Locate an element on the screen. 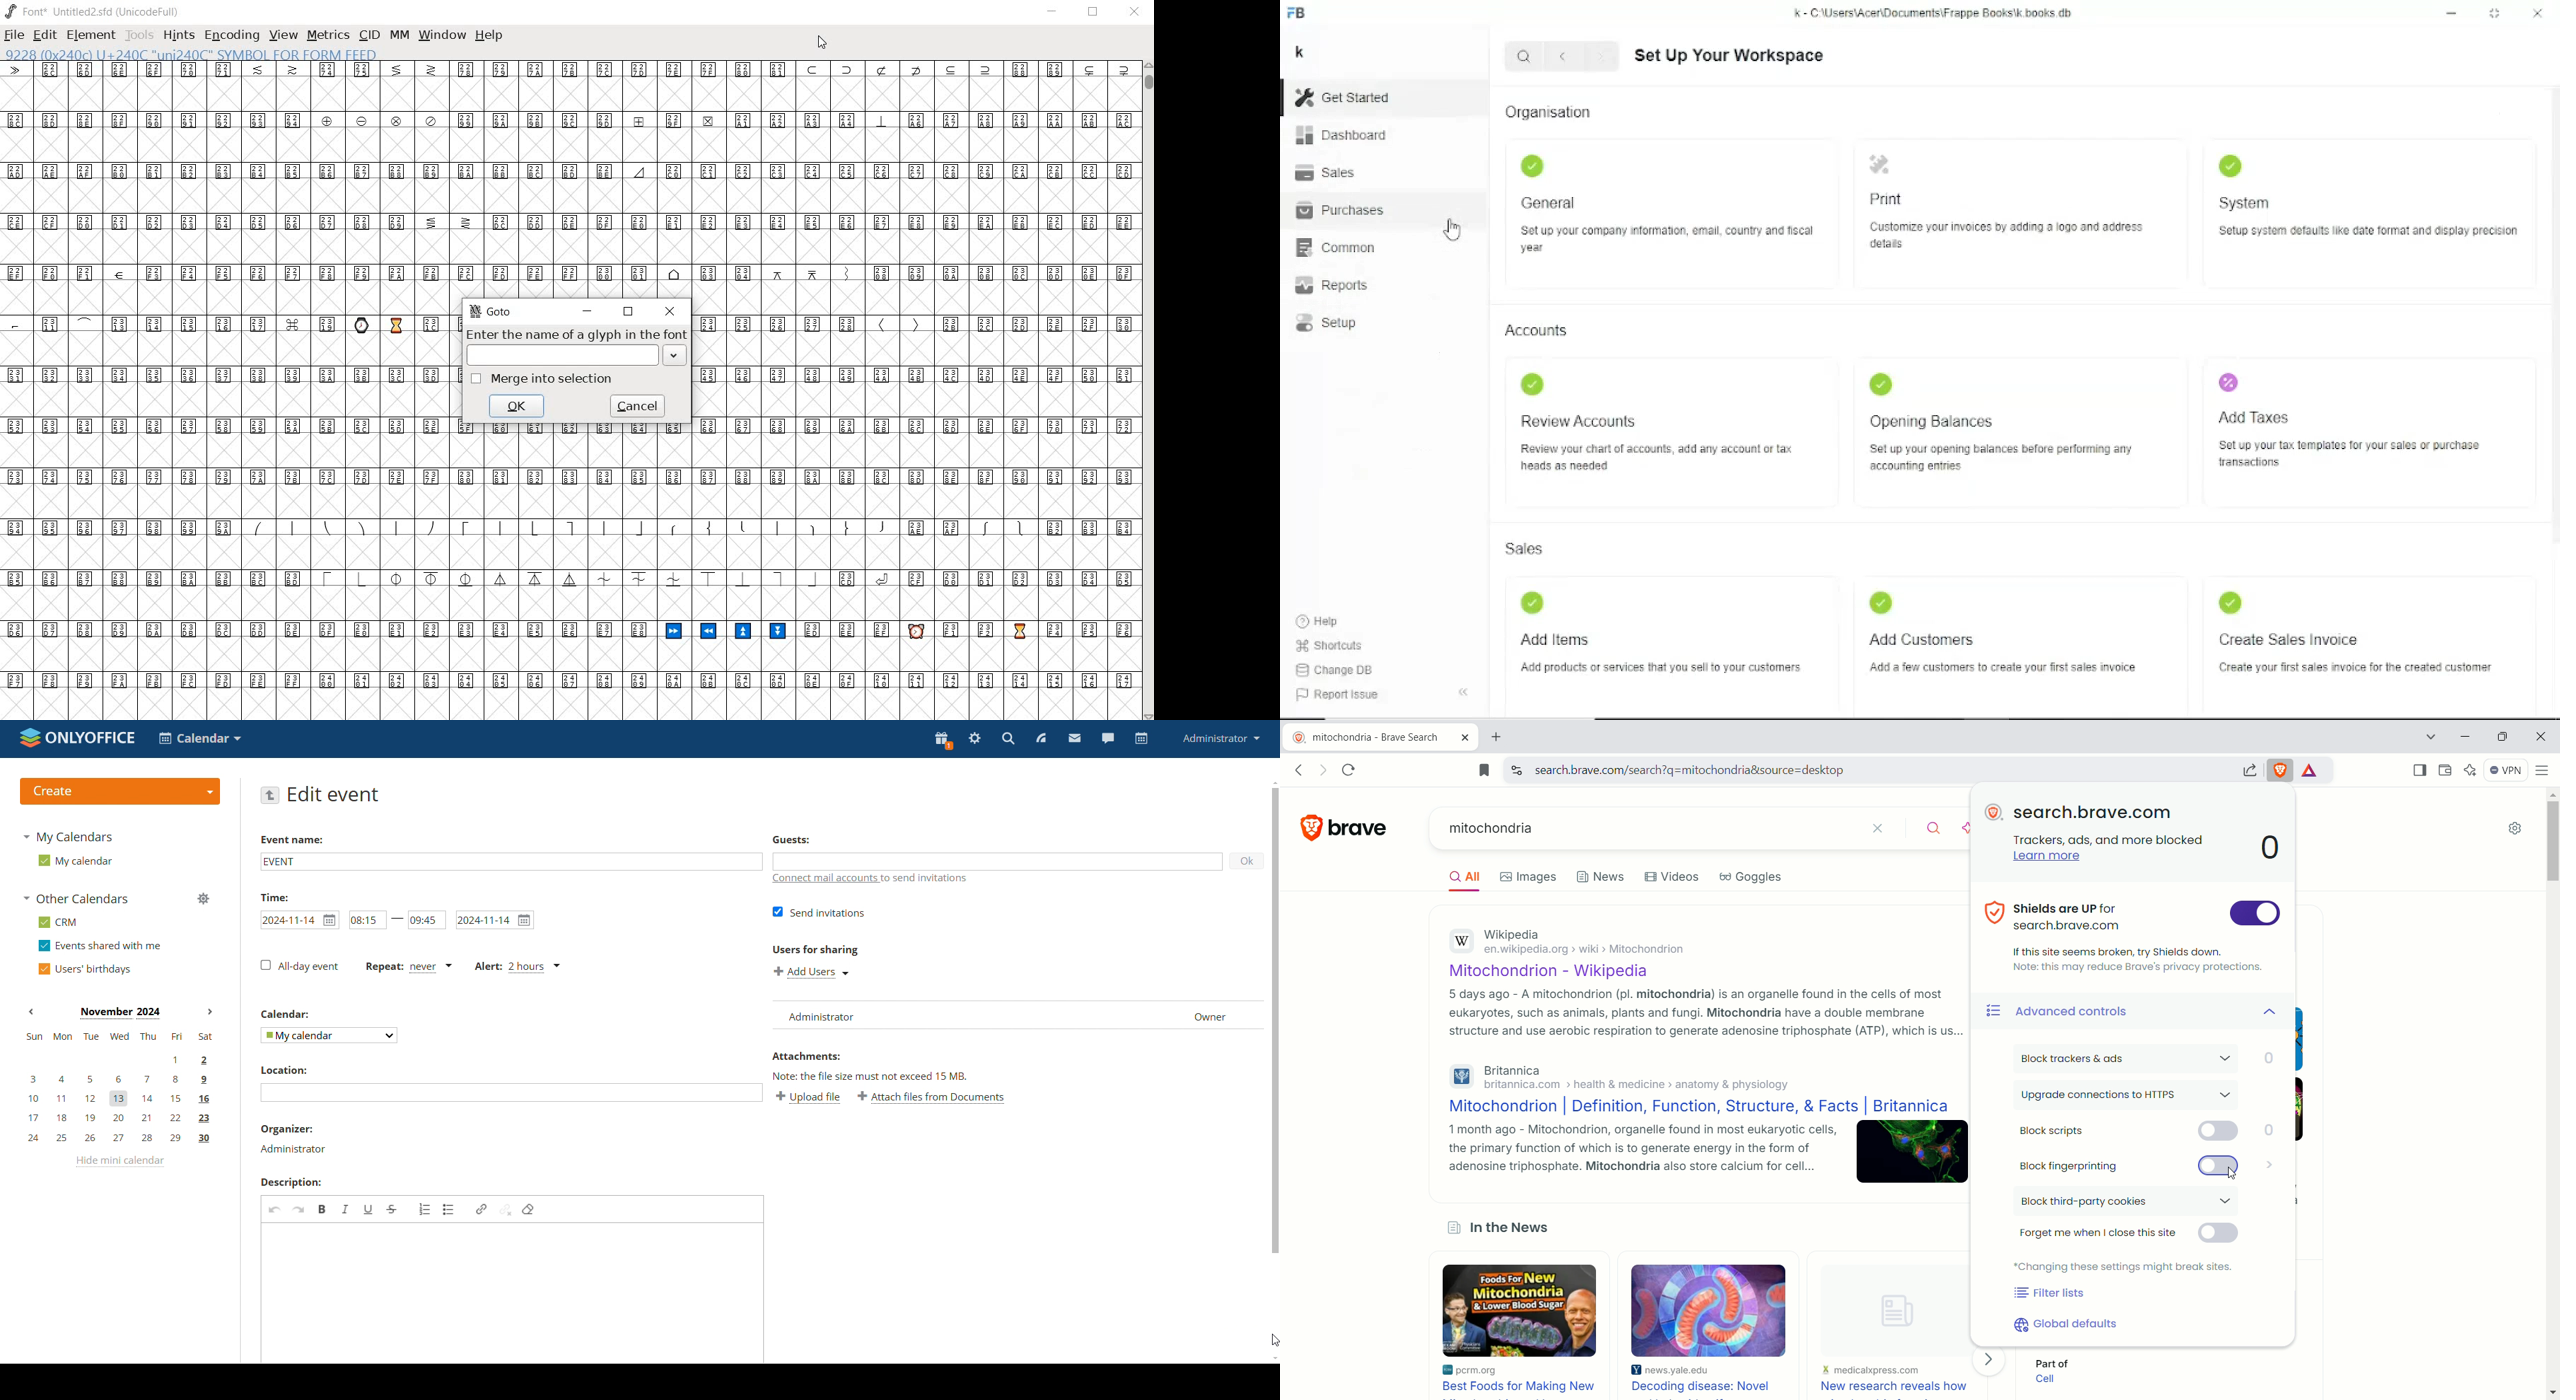 The height and width of the screenshot is (1400, 2576). VPN is located at coordinates (2507, 772).